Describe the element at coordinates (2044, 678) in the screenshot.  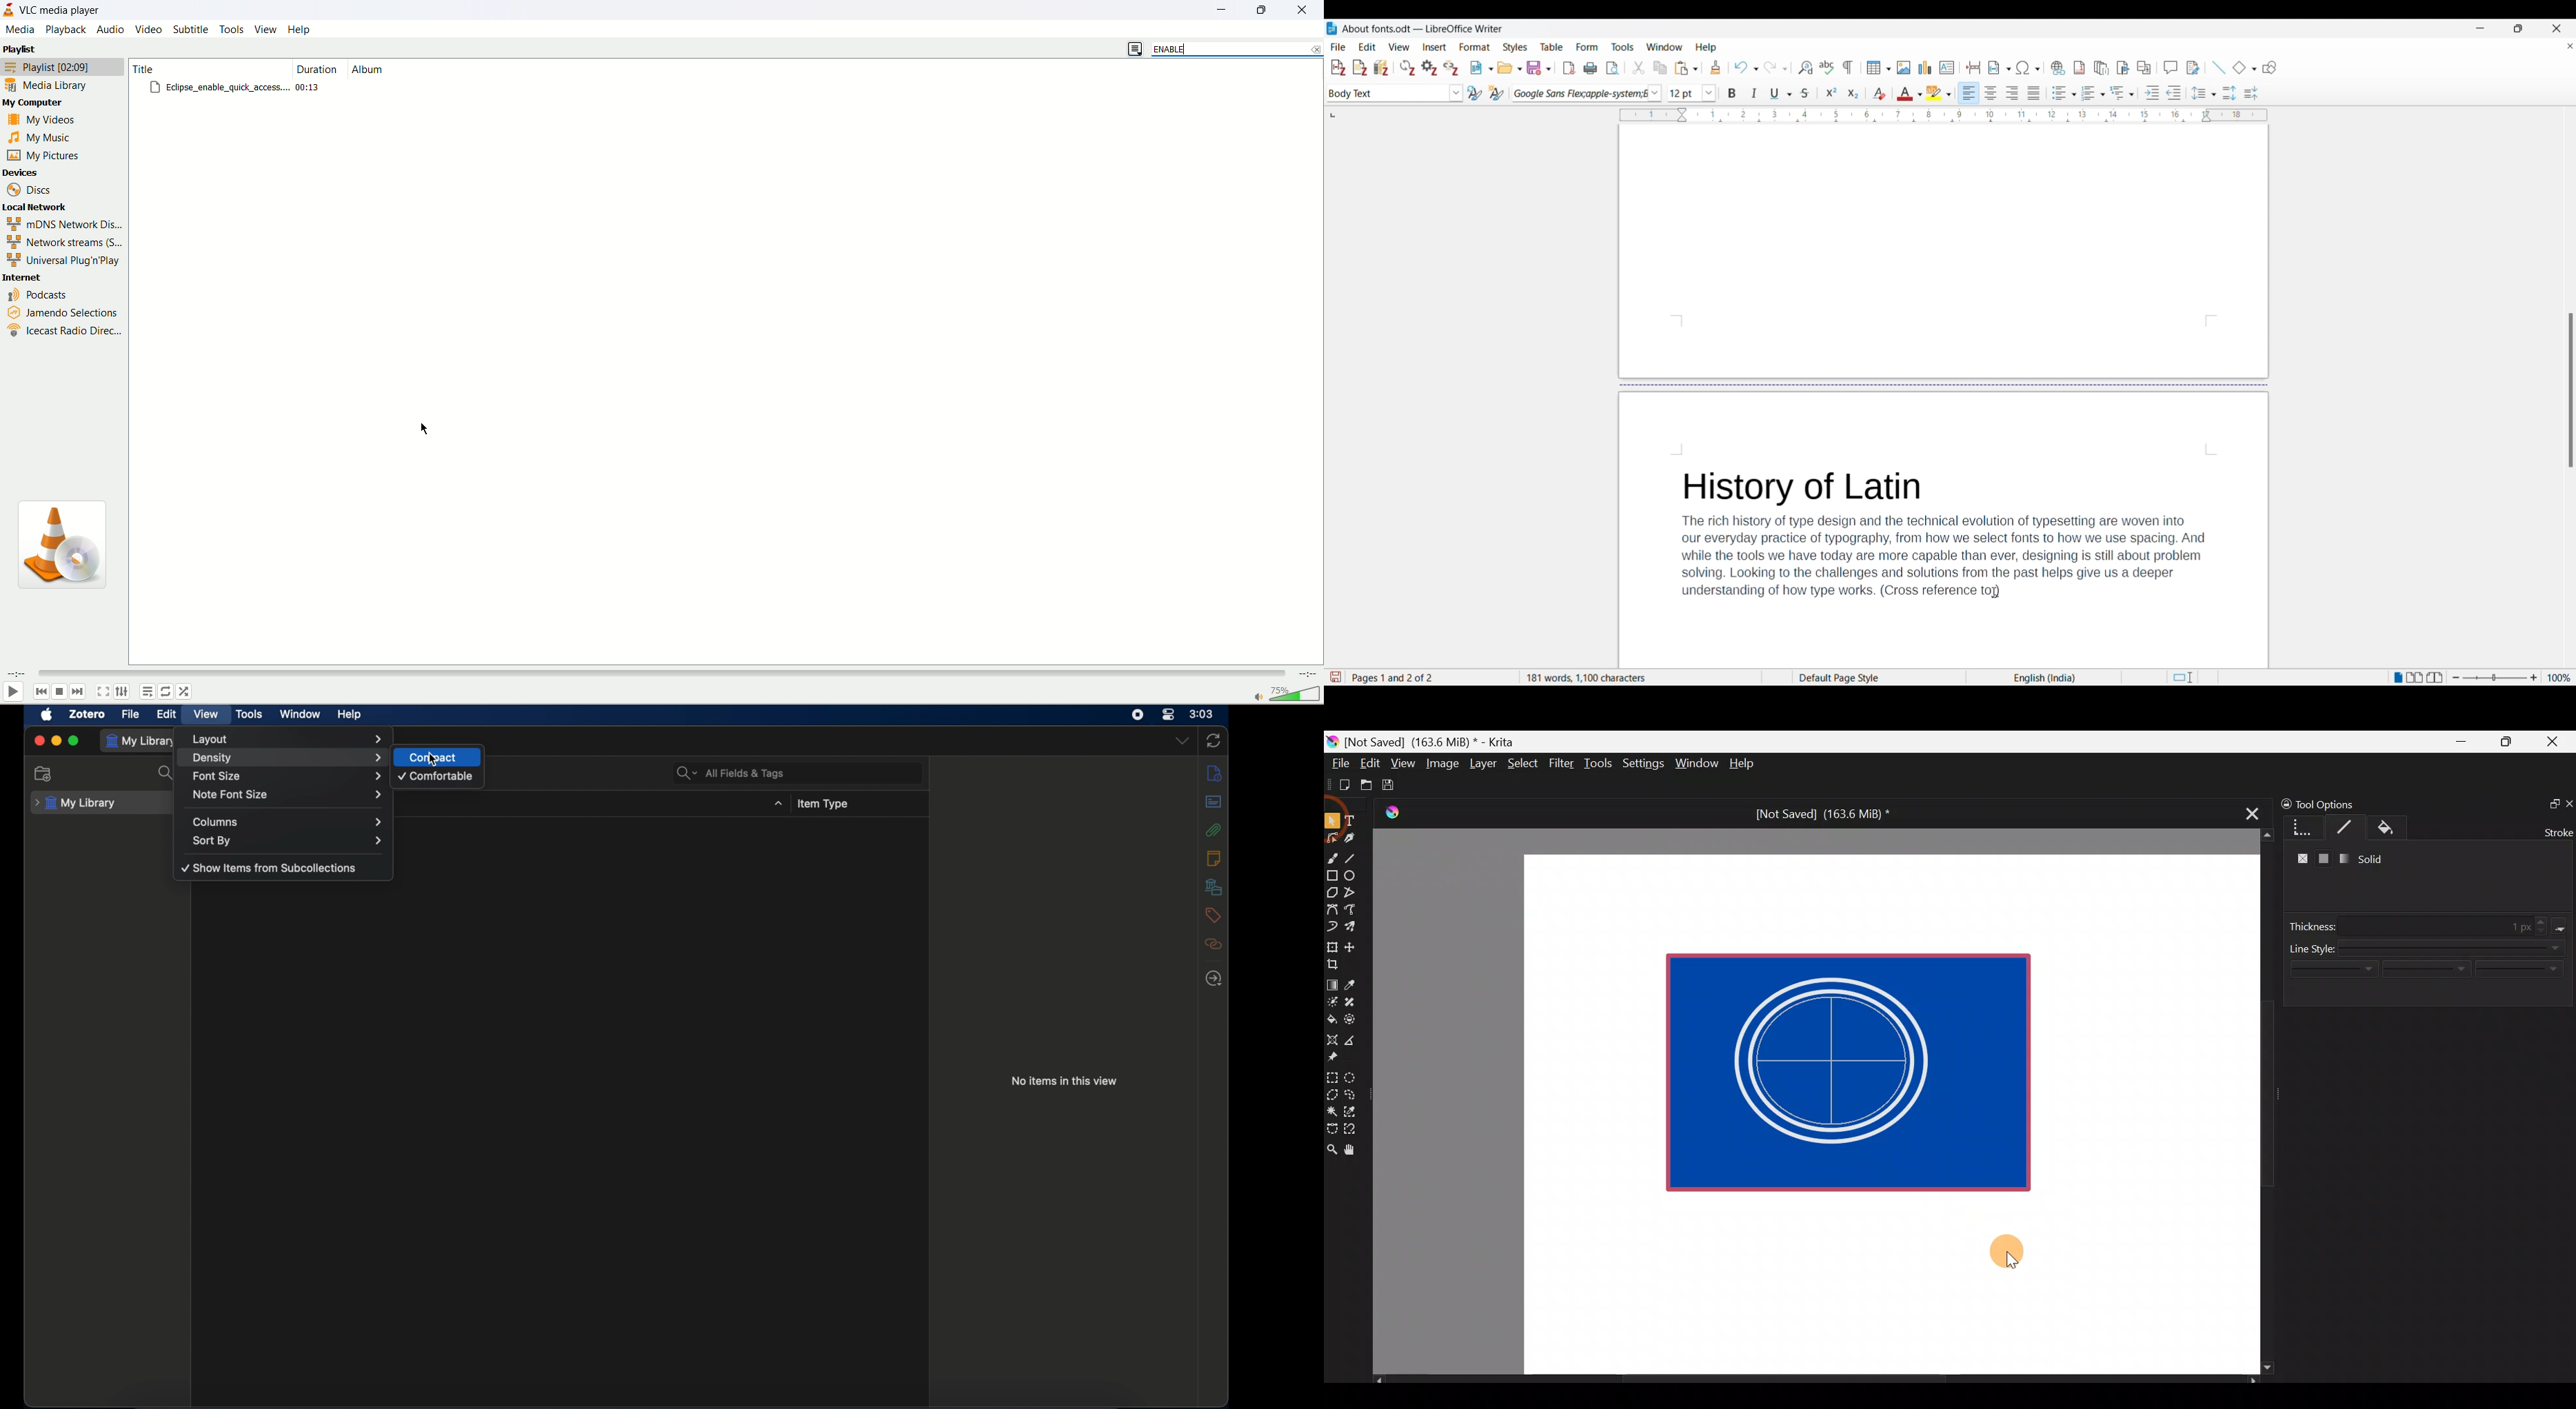
I see `Current language` at that location.